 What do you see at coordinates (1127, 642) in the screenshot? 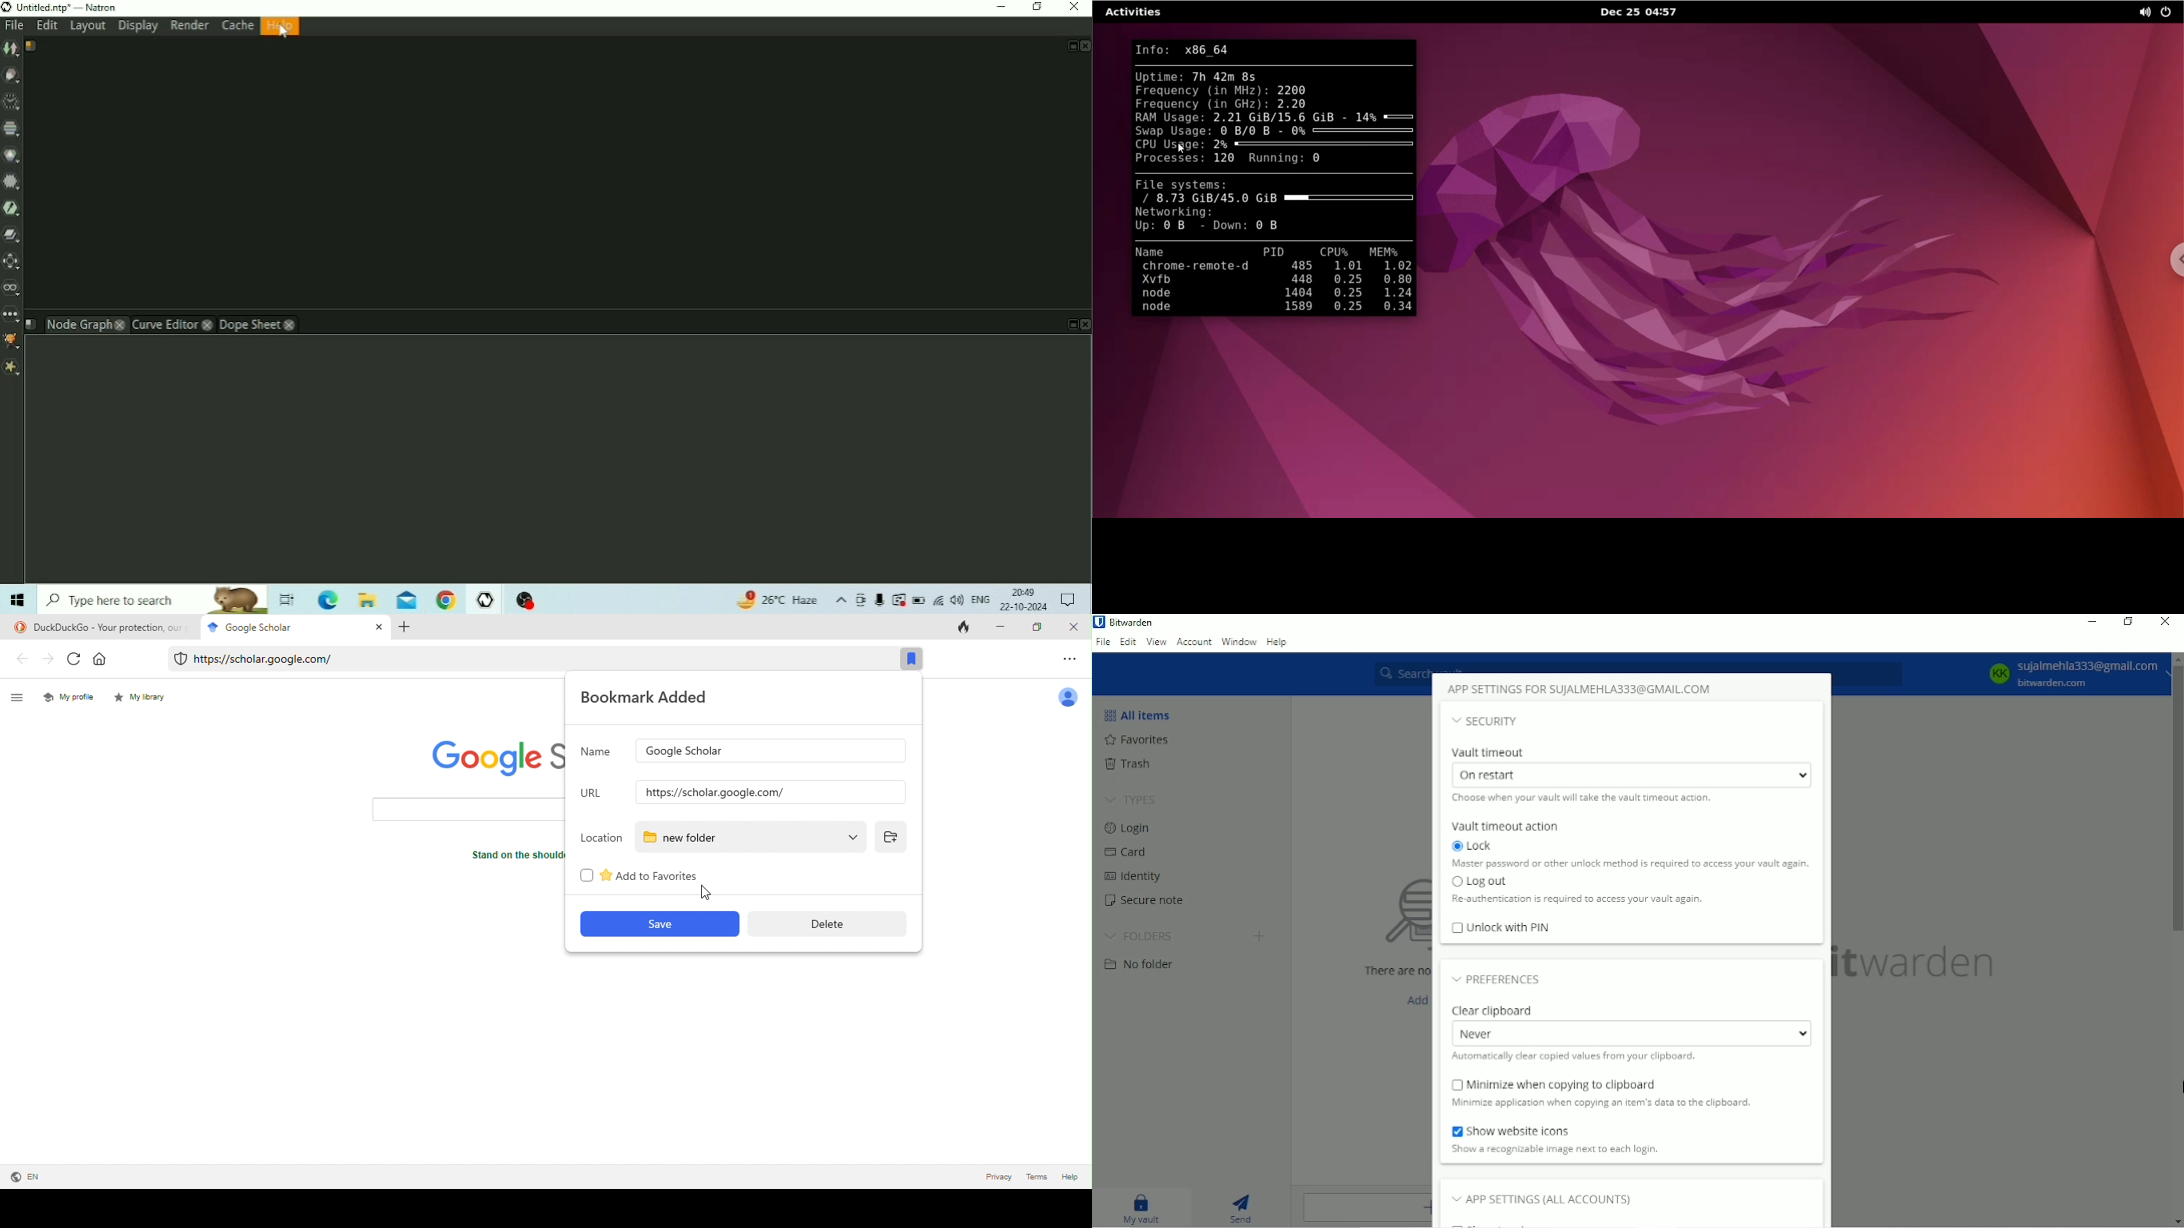
I see `Edit` at bounding box center [1127, 642].